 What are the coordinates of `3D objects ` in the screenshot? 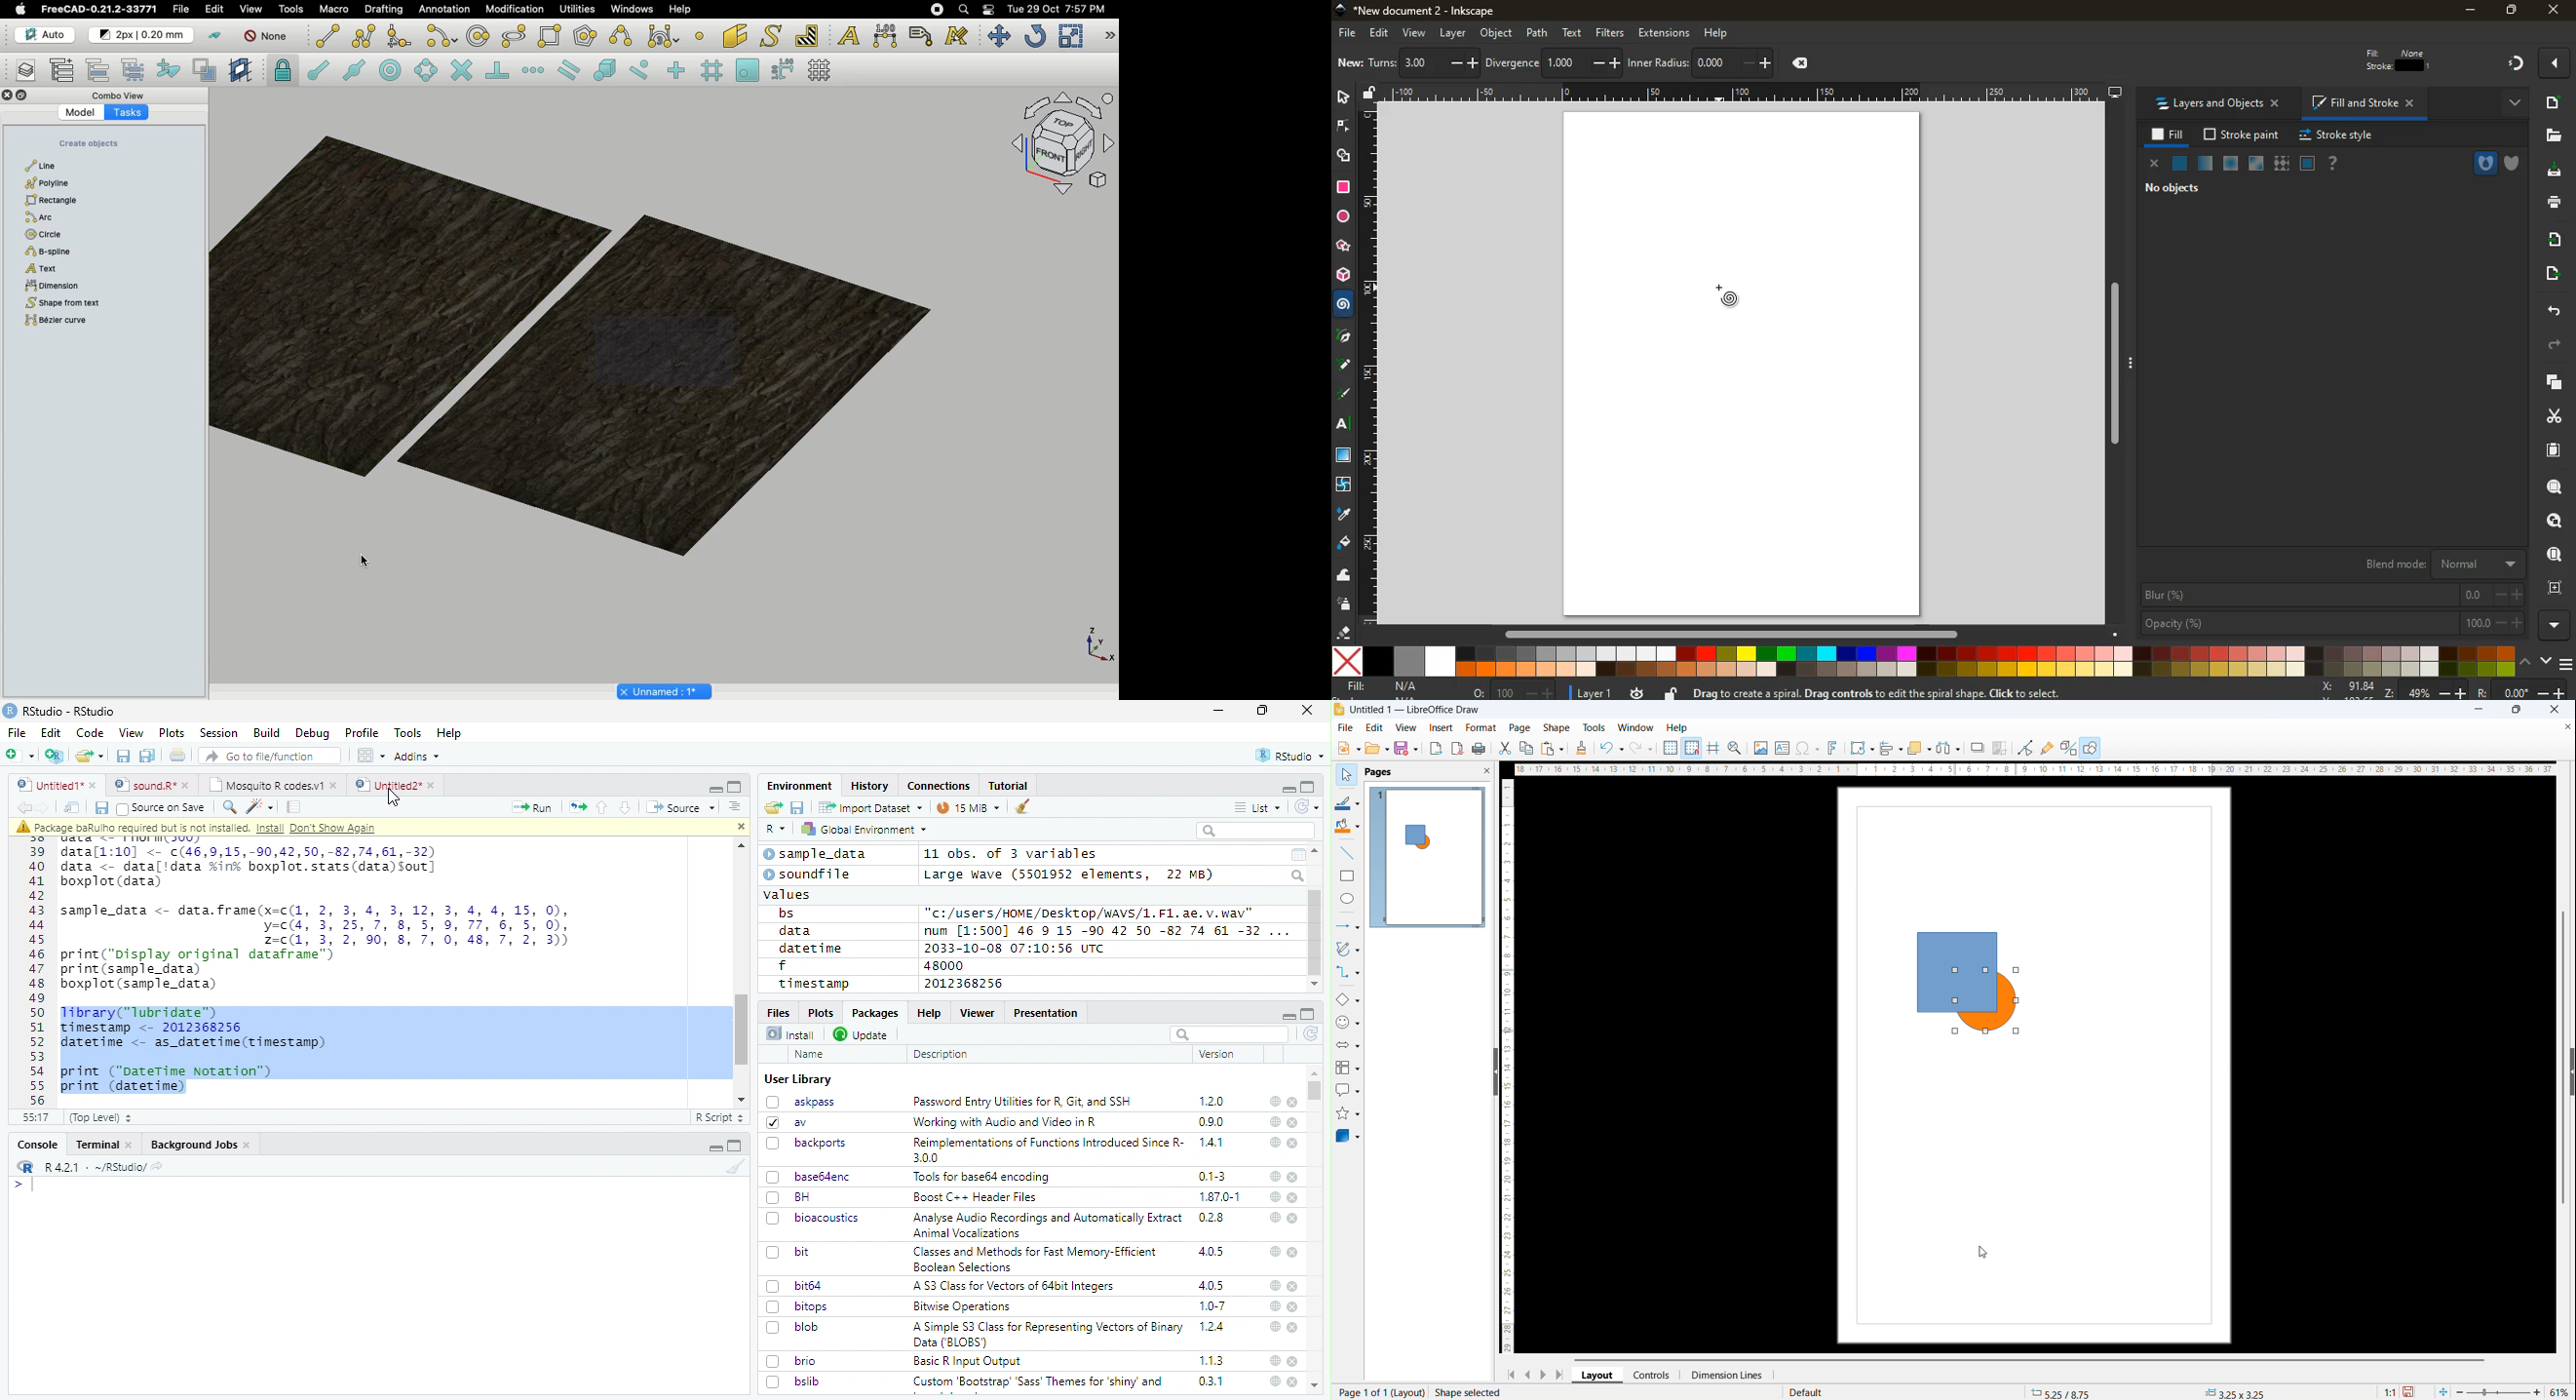 It's located at (1347, 1136).